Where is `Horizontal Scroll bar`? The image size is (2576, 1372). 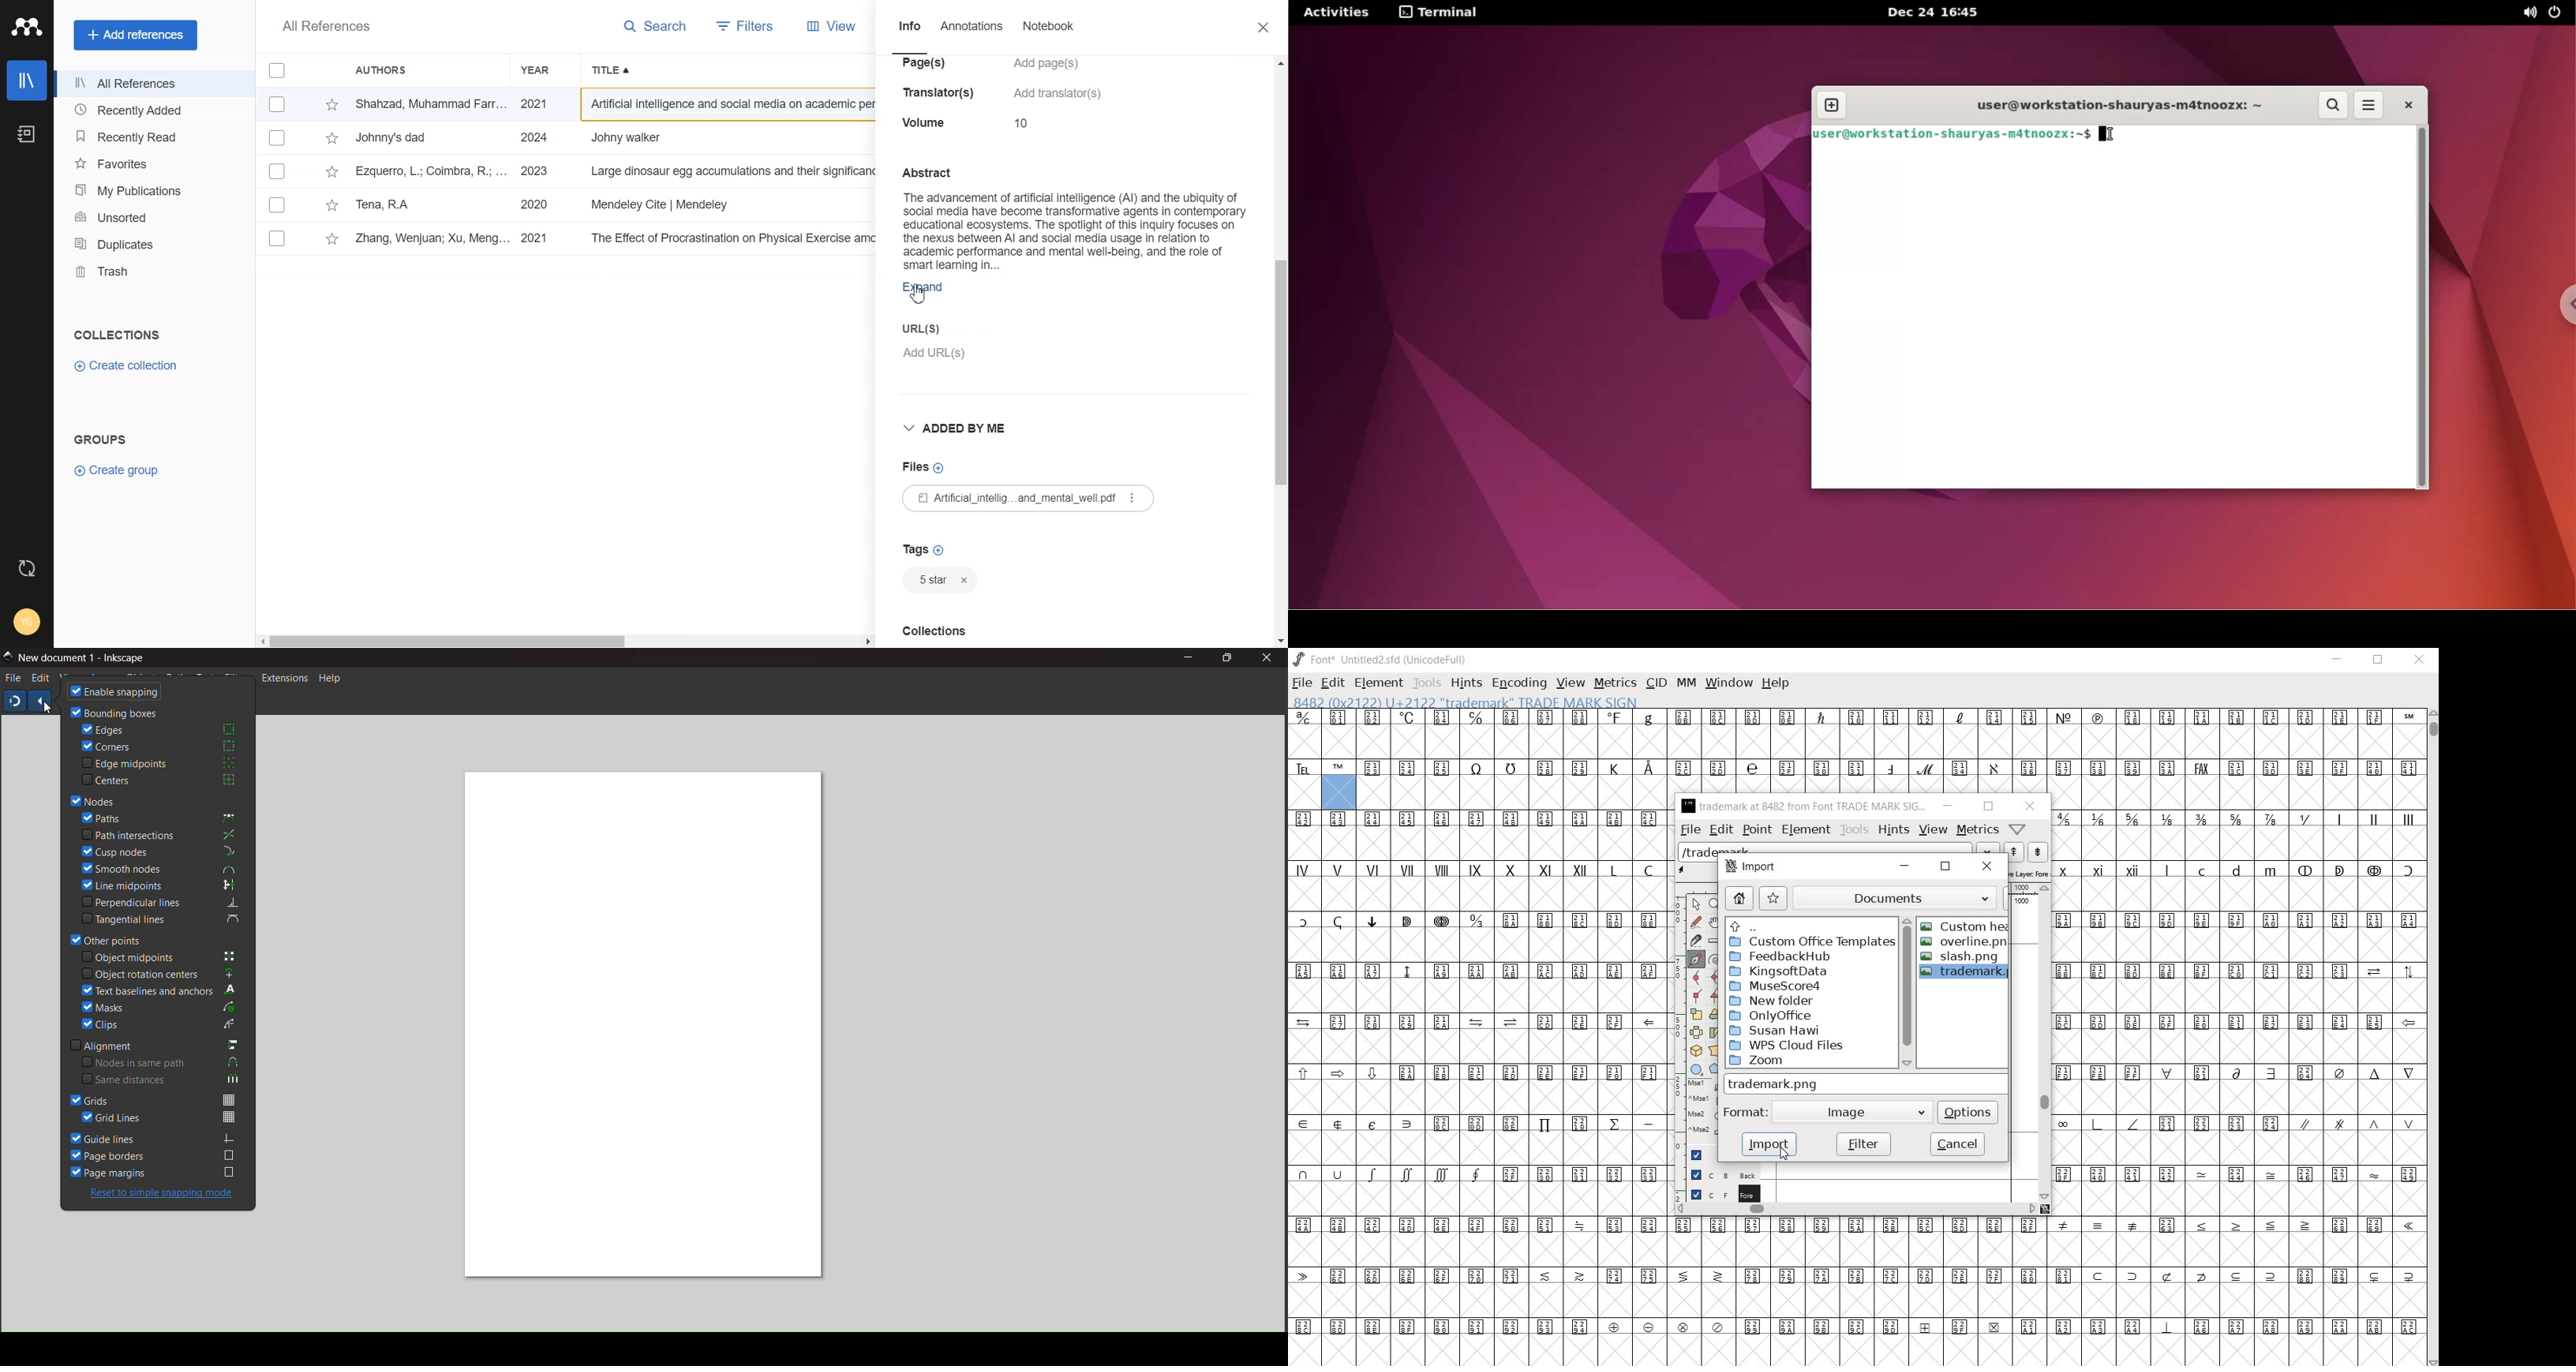 Horizontal Scroll bar is located at coordinates (564, 641).